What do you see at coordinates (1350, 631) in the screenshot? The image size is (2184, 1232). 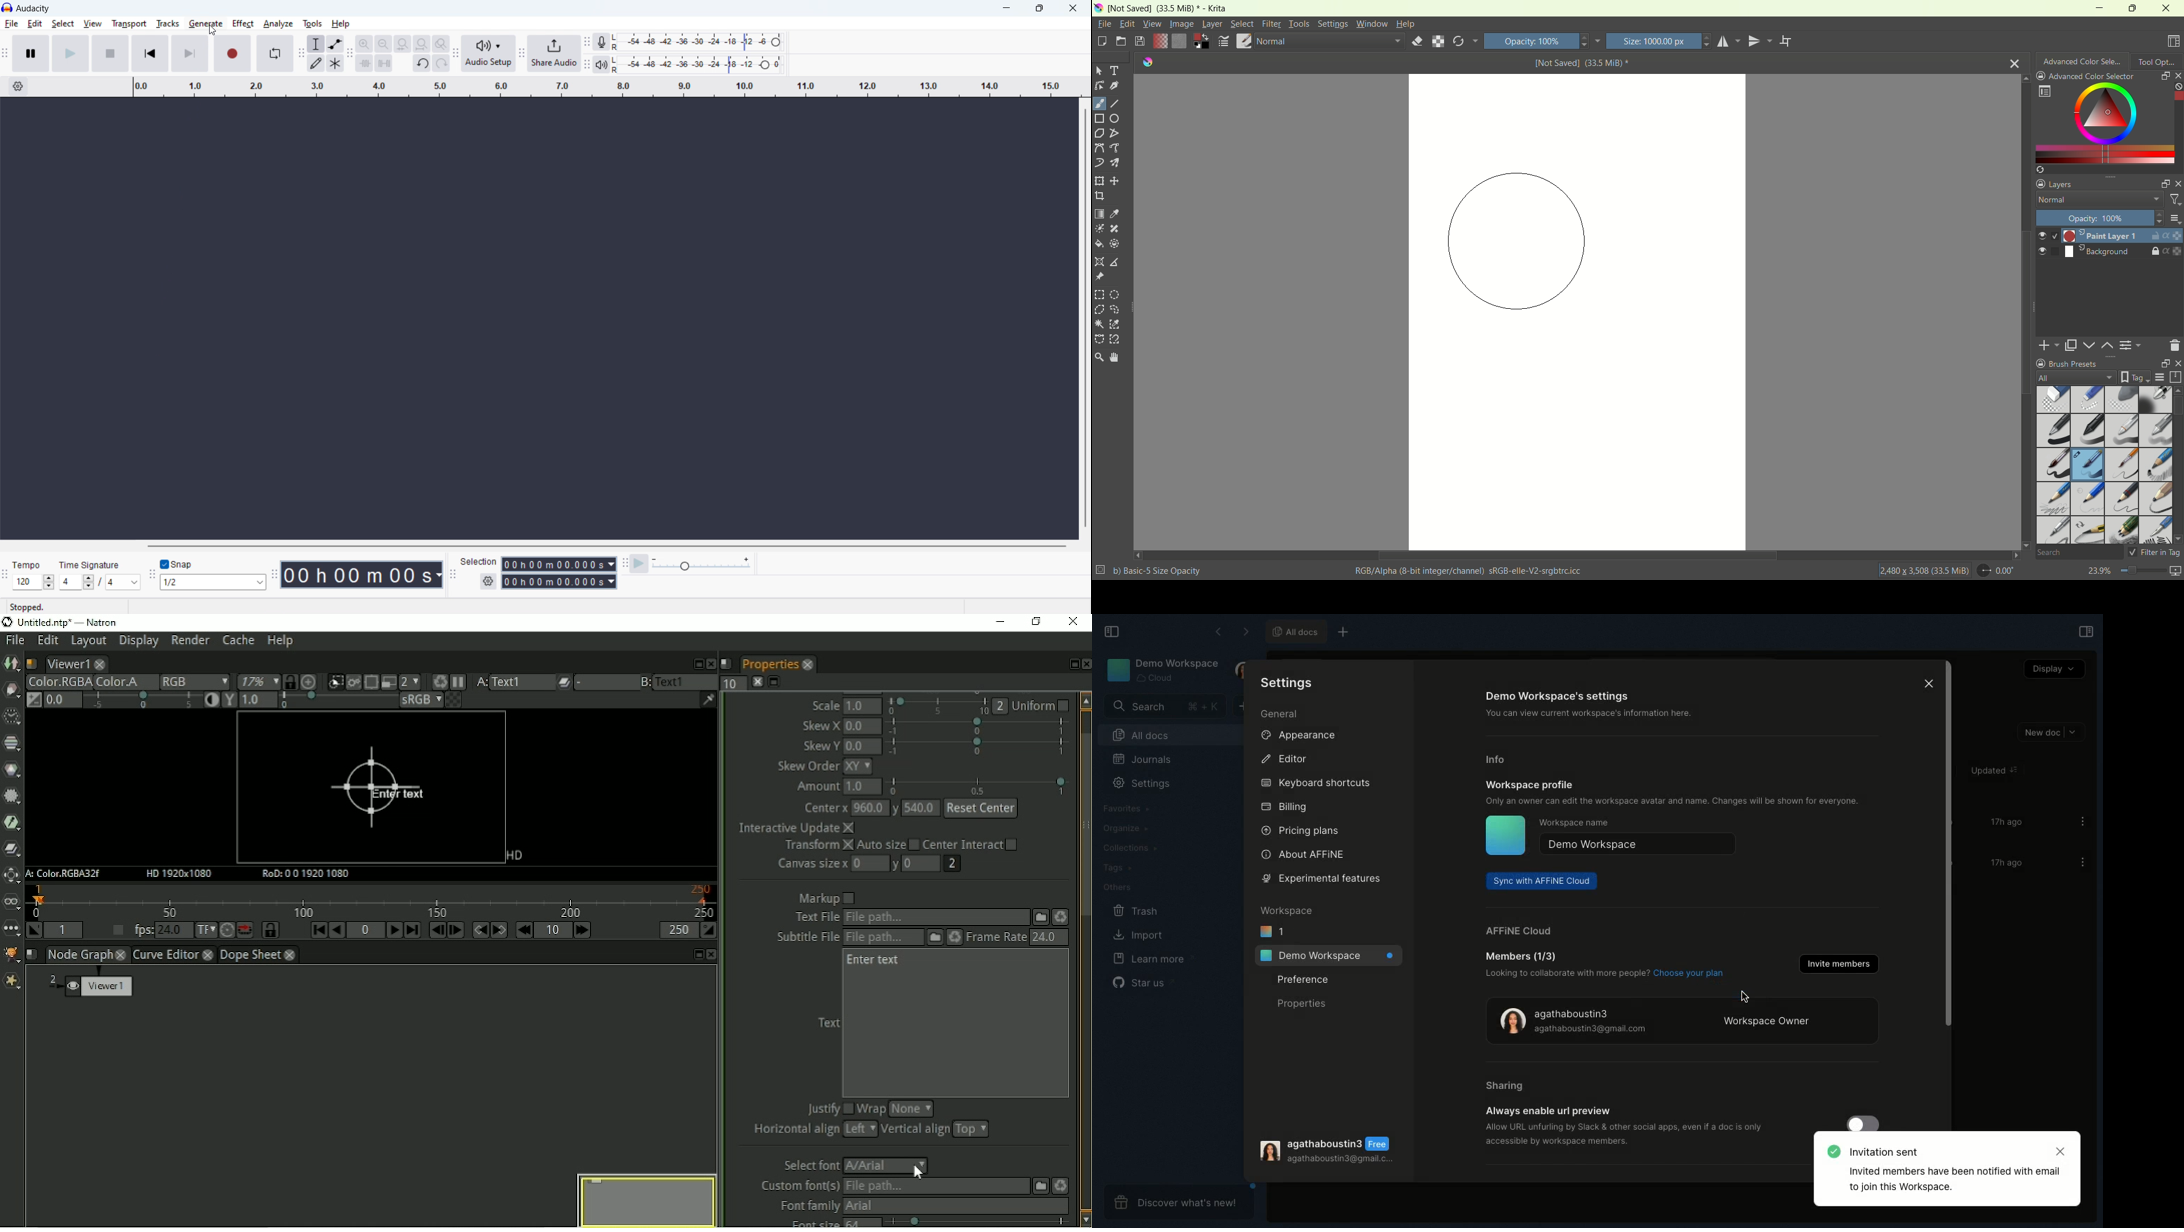 I see `New tab` at bounding box center [1350, 631].